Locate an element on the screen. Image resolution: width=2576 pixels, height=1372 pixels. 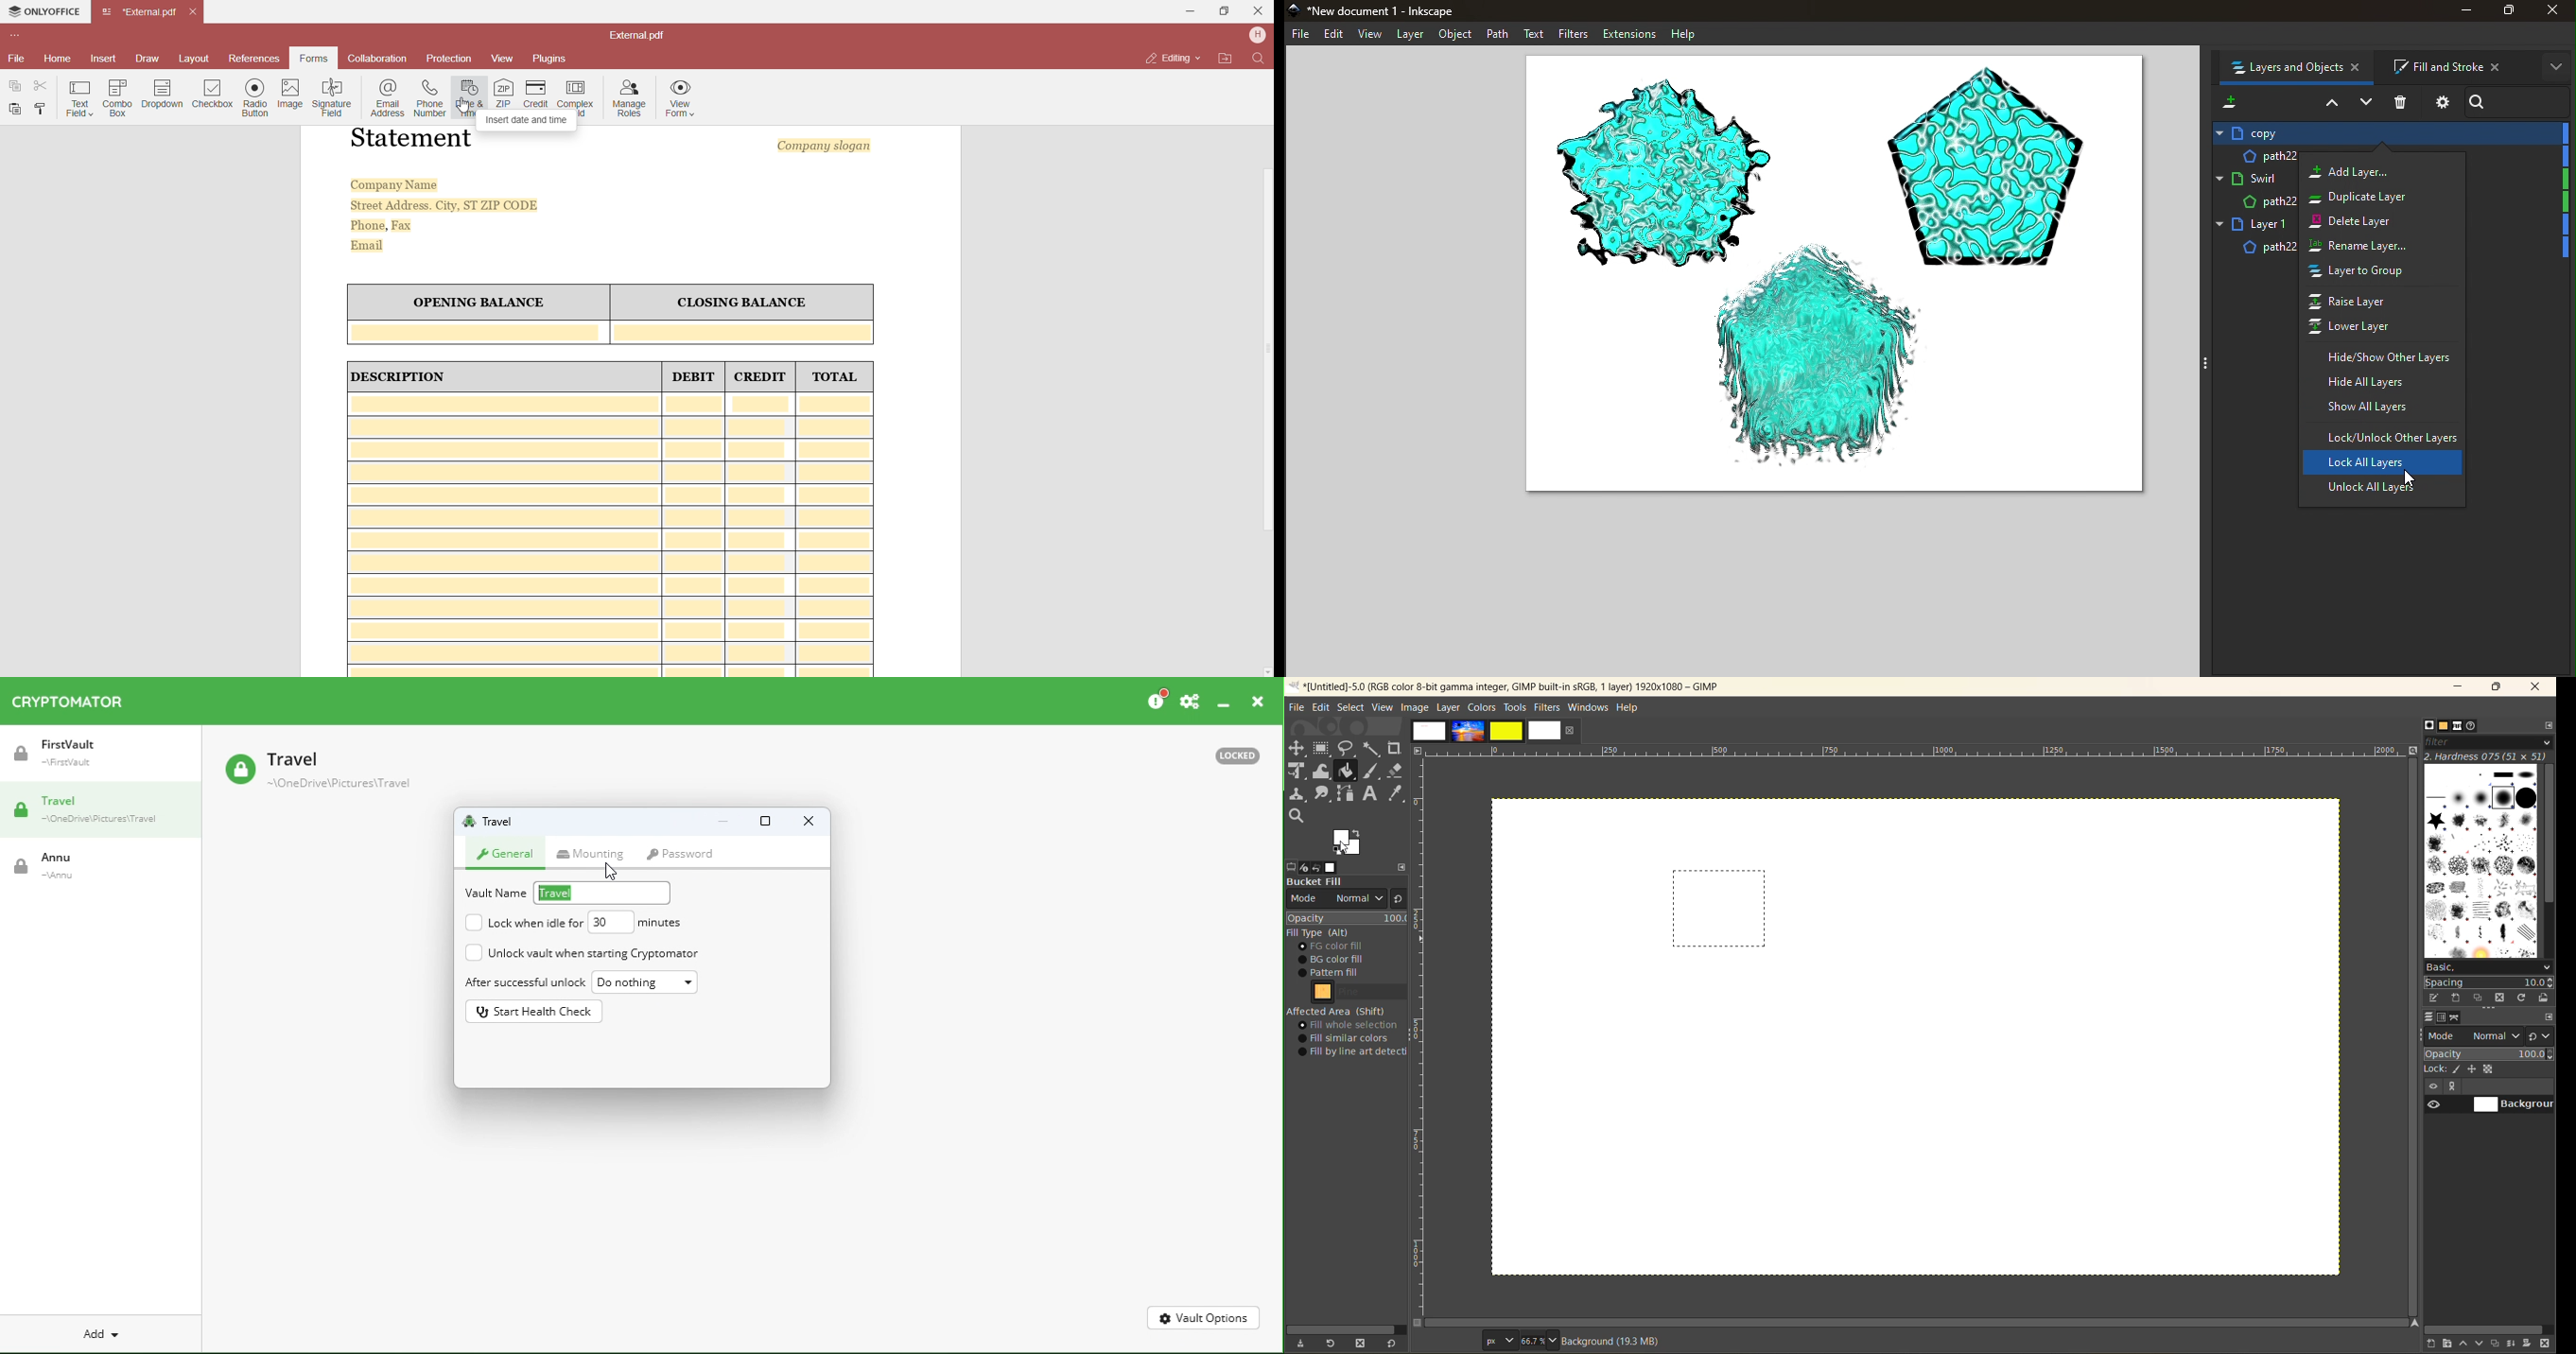
restore tool preset is located at coordinates (1332, 1344).